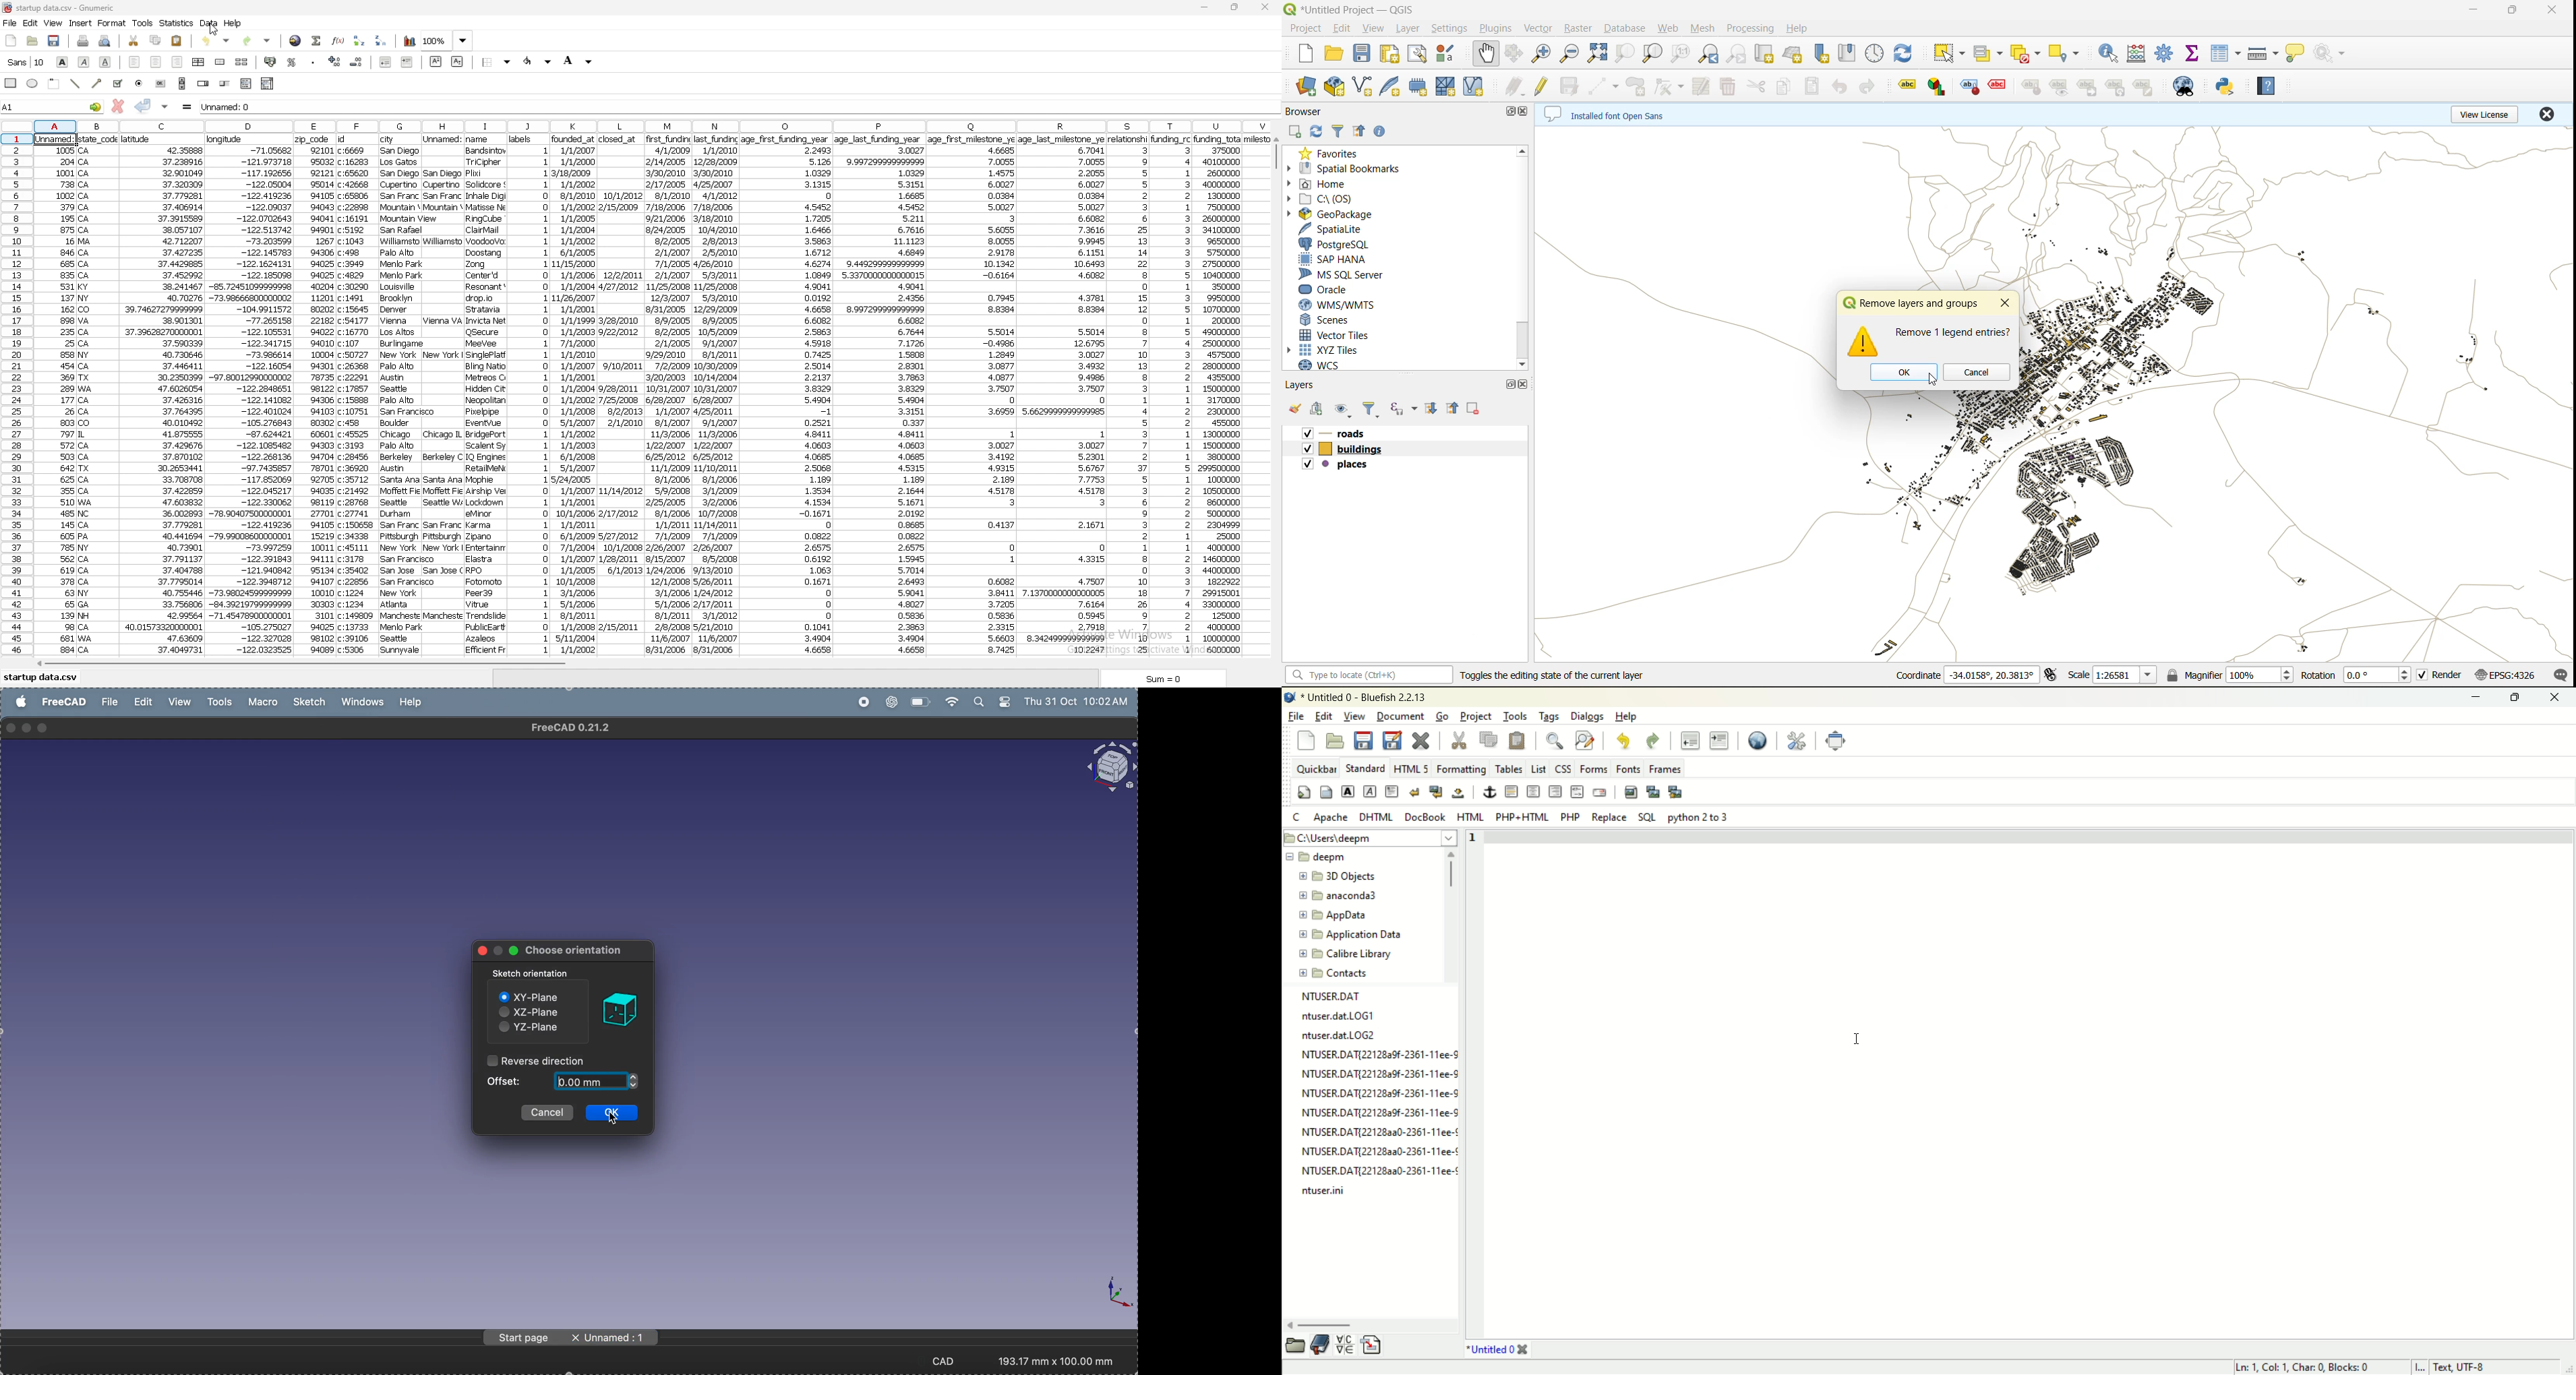  I want to click on wcs, so click(1331, 363).